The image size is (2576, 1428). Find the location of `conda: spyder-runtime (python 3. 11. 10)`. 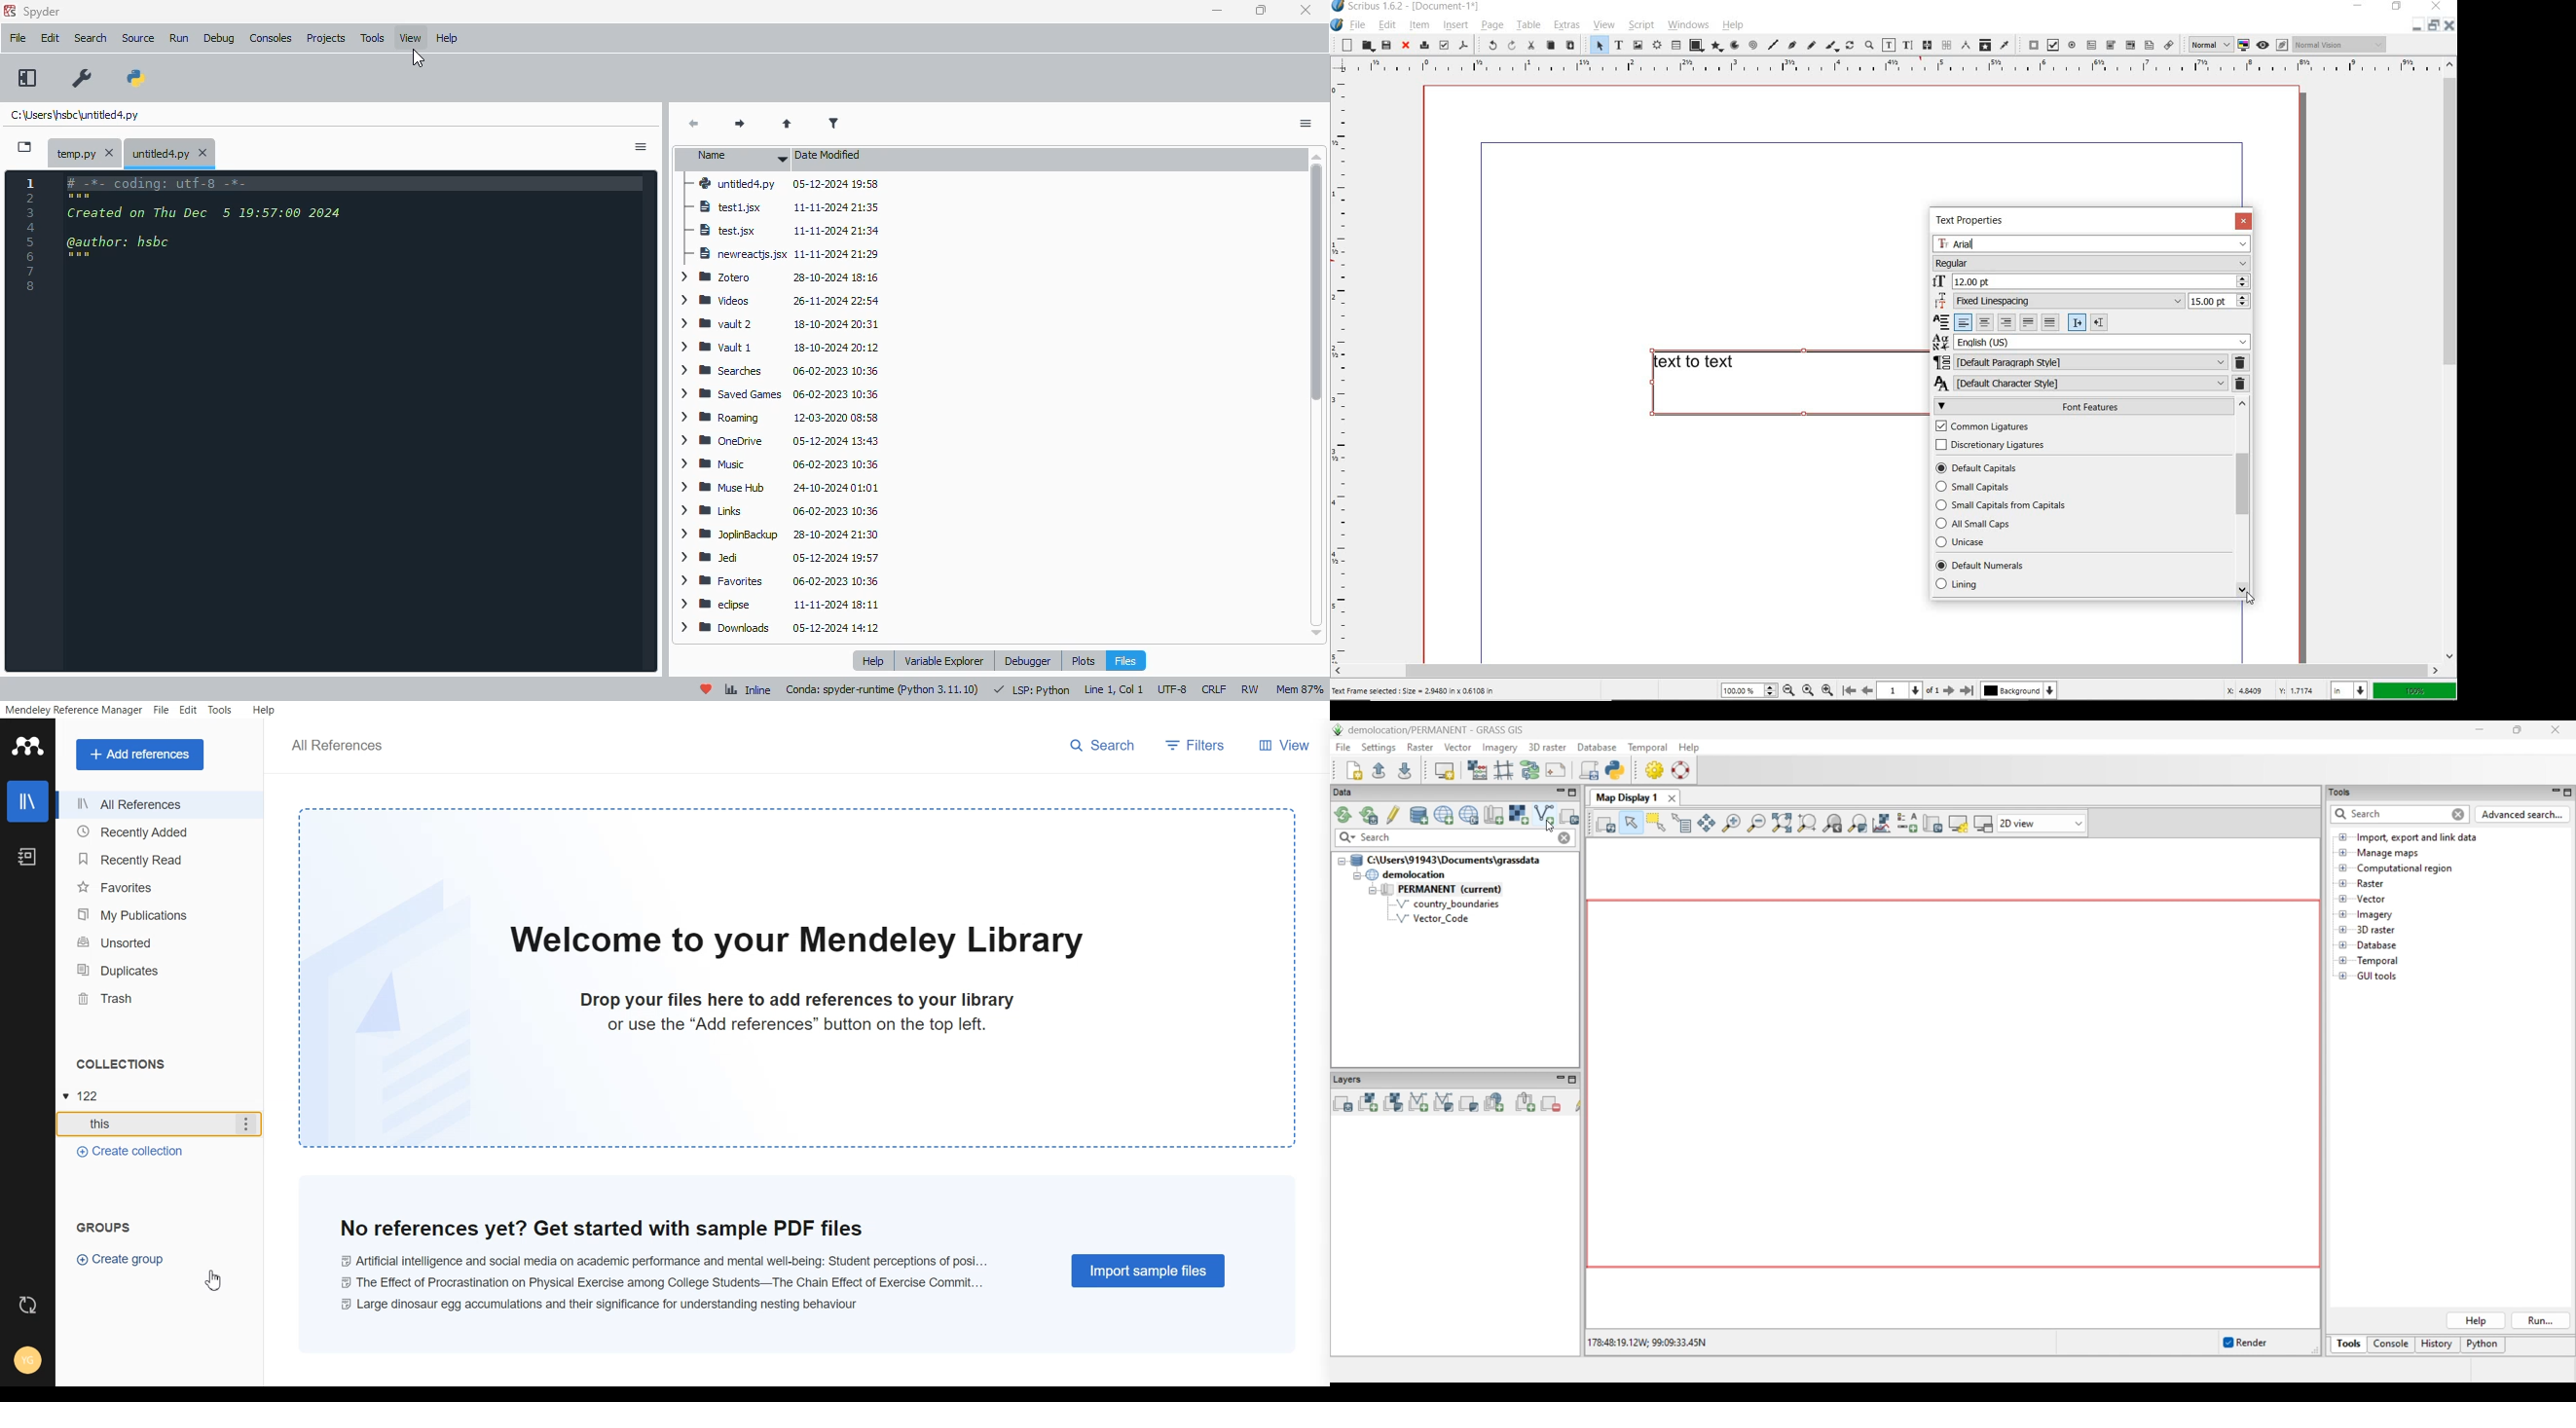

conda: spyder-runtime (python 3. 11. 10) is located at coordinates (884, 690).